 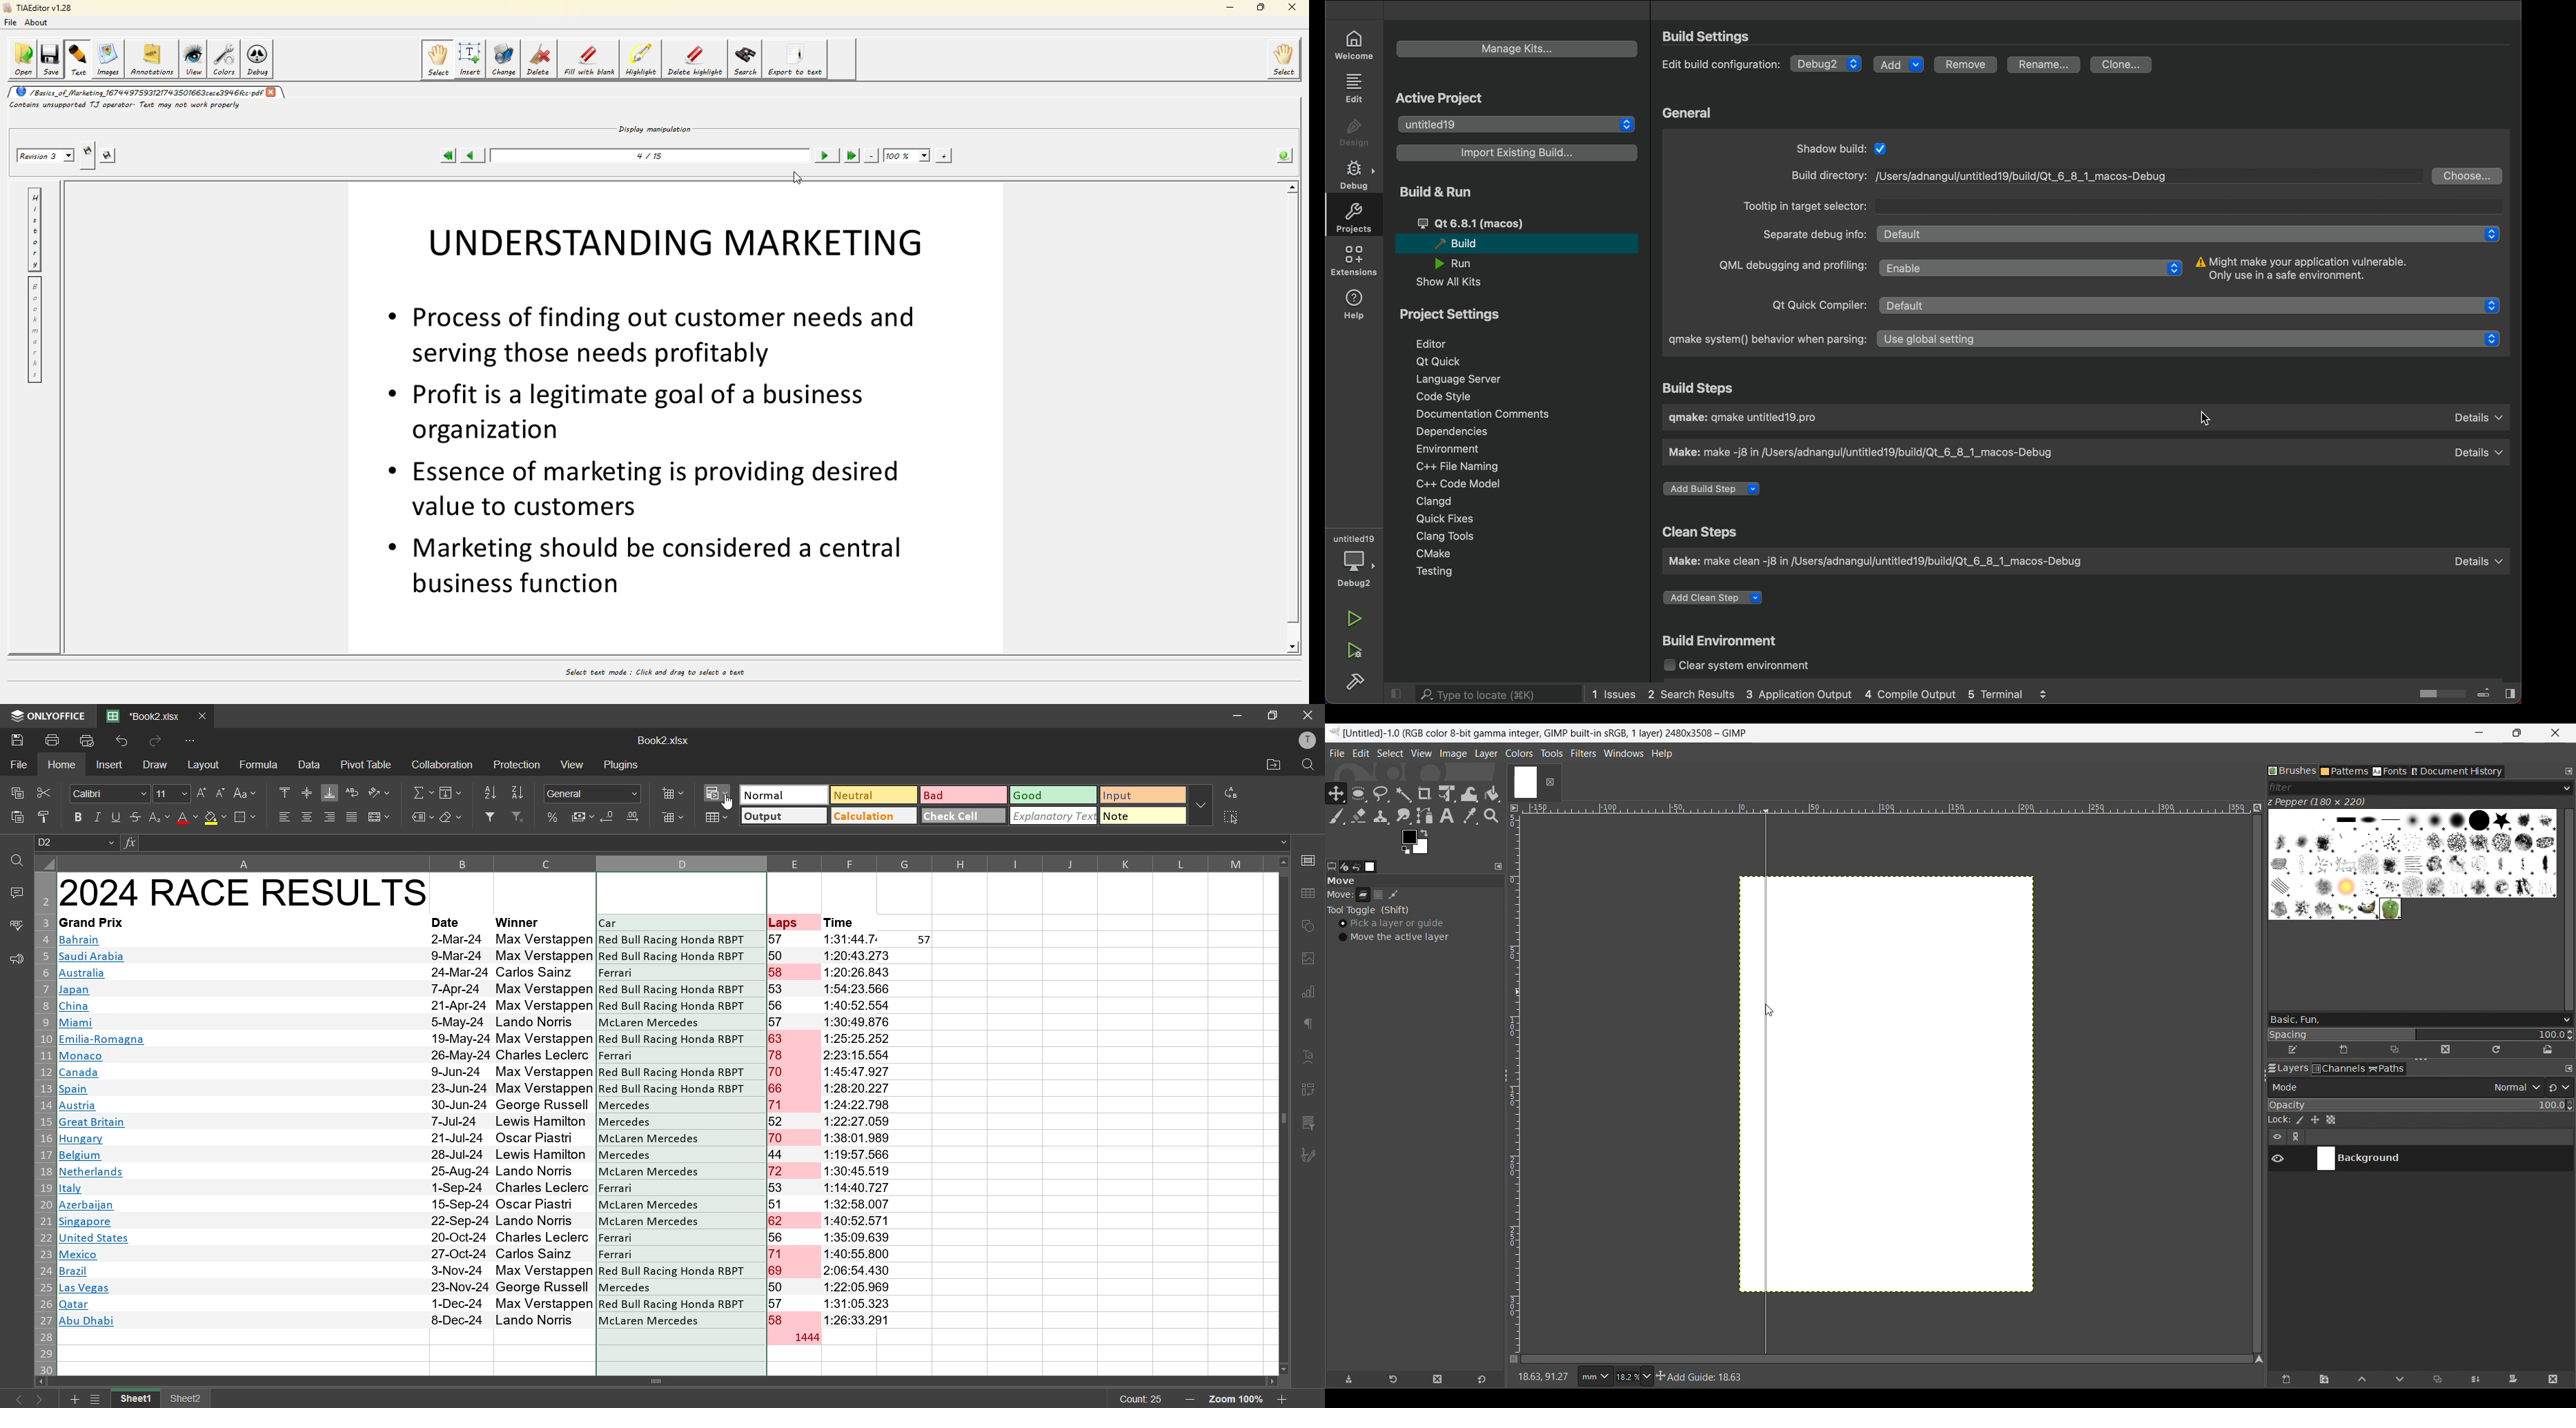 I want to click on qml debugging, so click(x=1790, y=268).